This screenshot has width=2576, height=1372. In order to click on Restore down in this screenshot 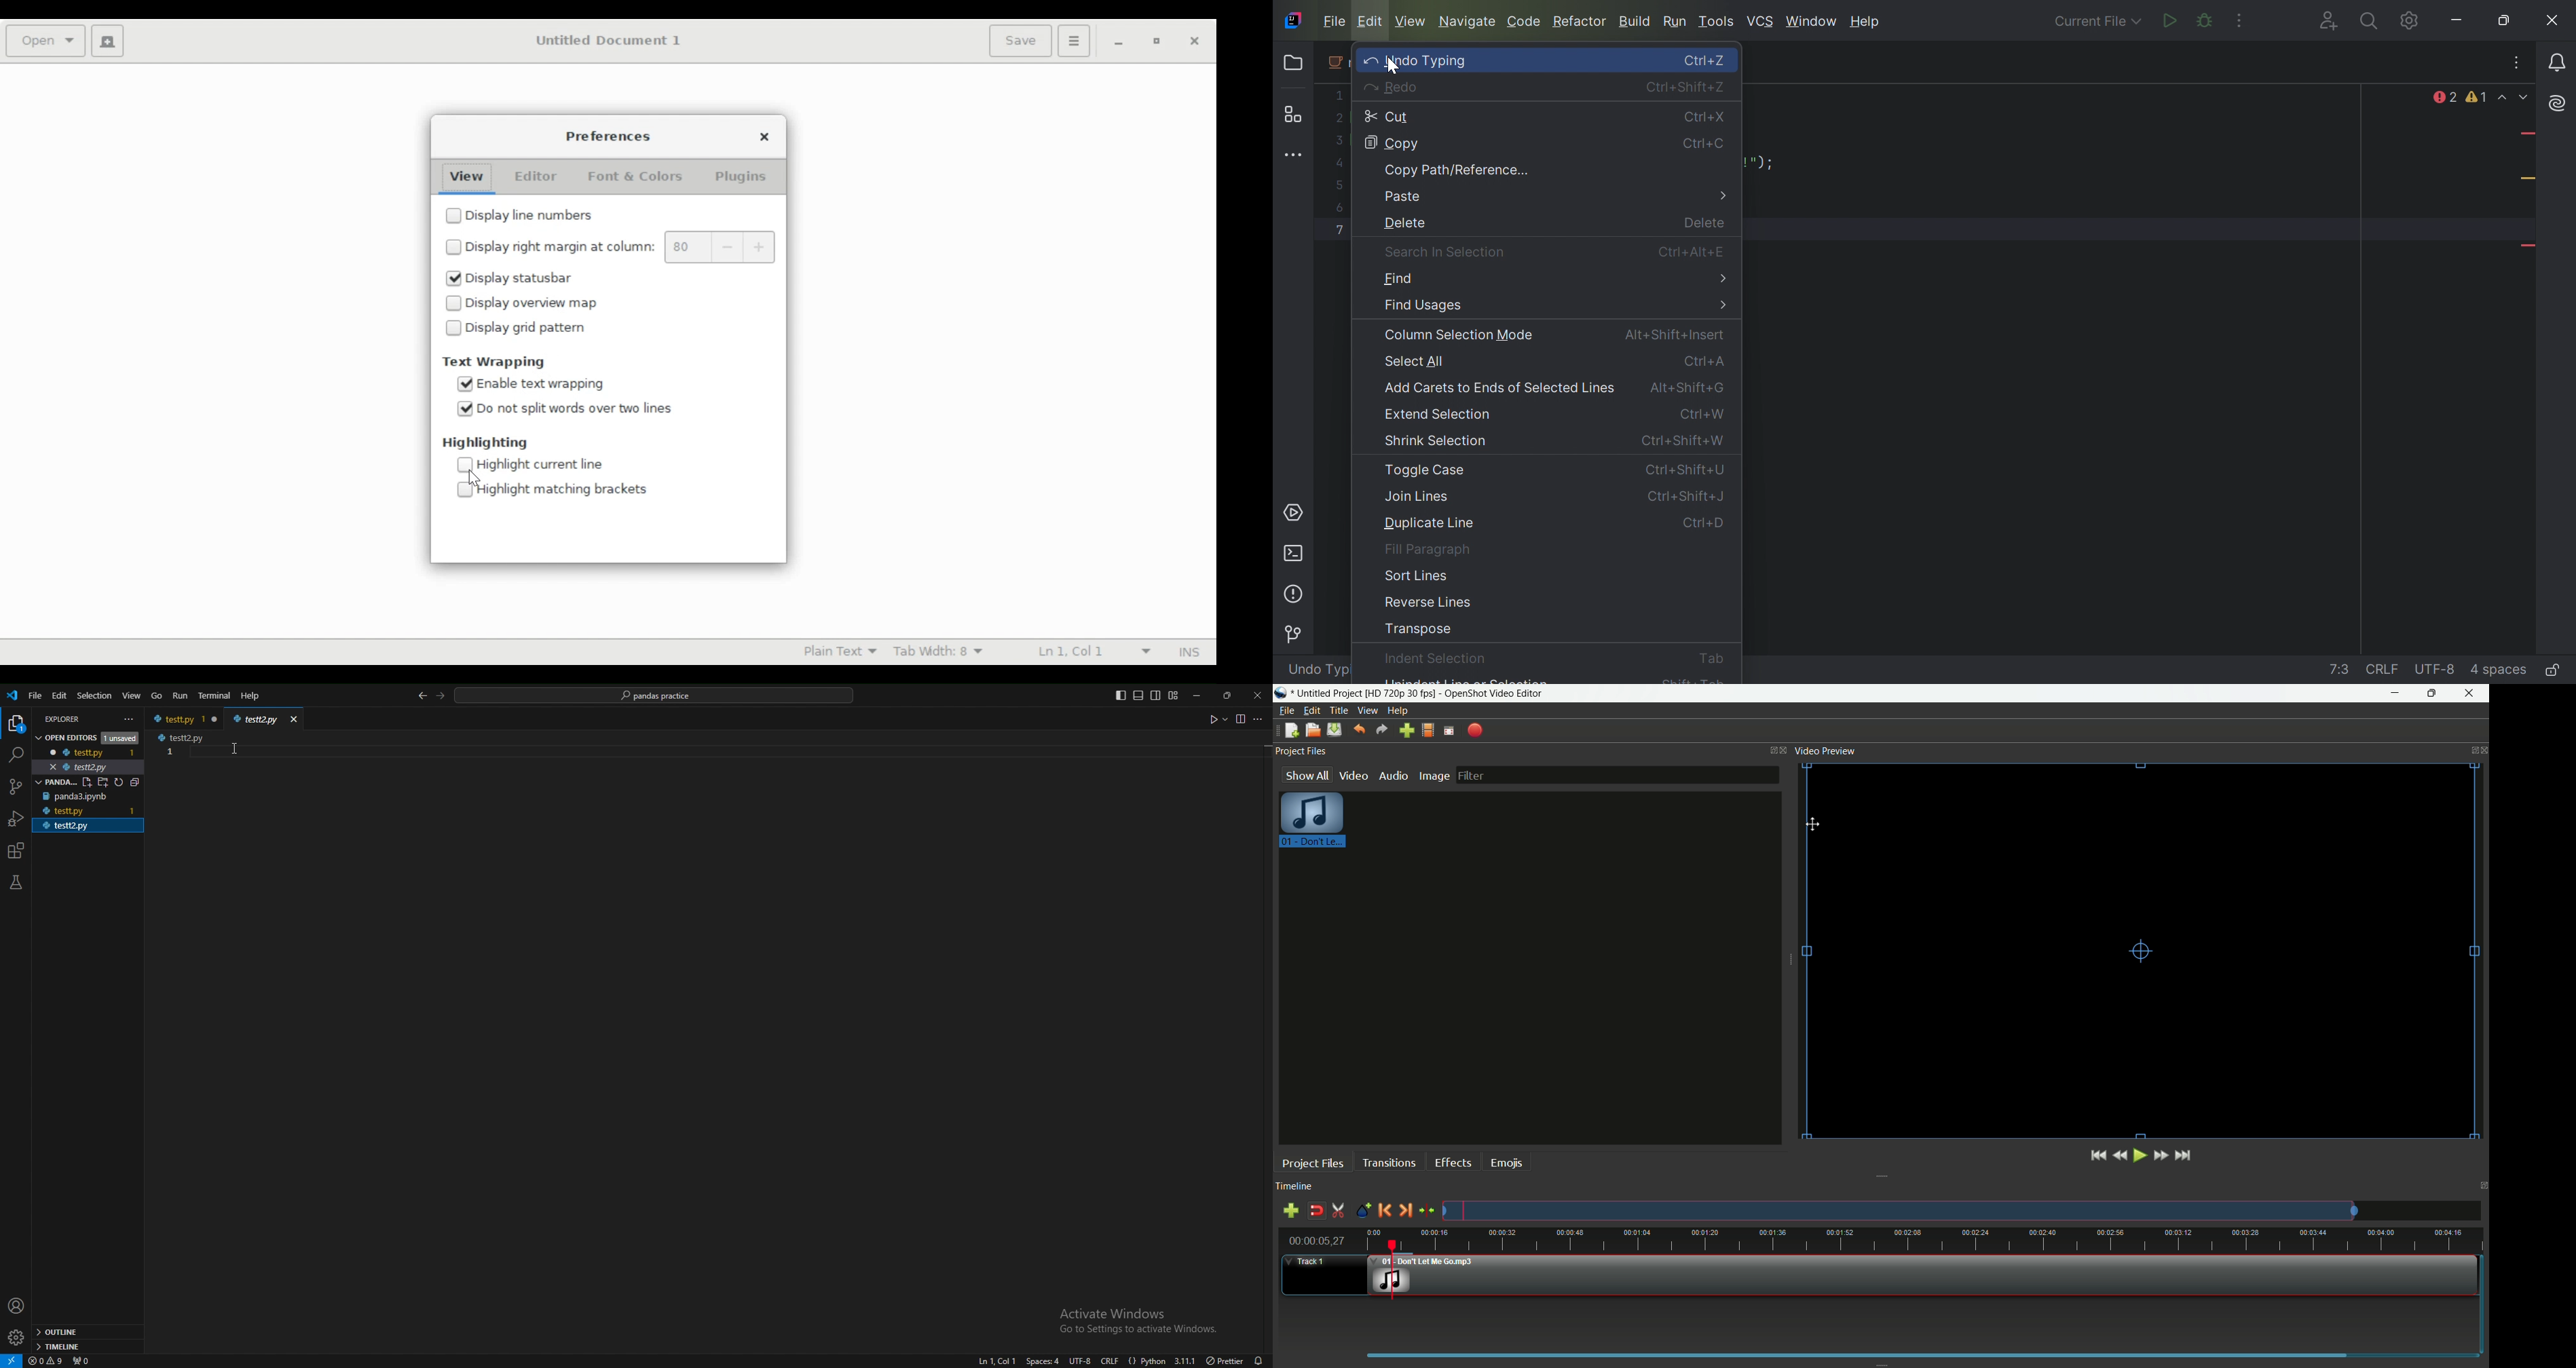, I will do `click(2505, 21)`.